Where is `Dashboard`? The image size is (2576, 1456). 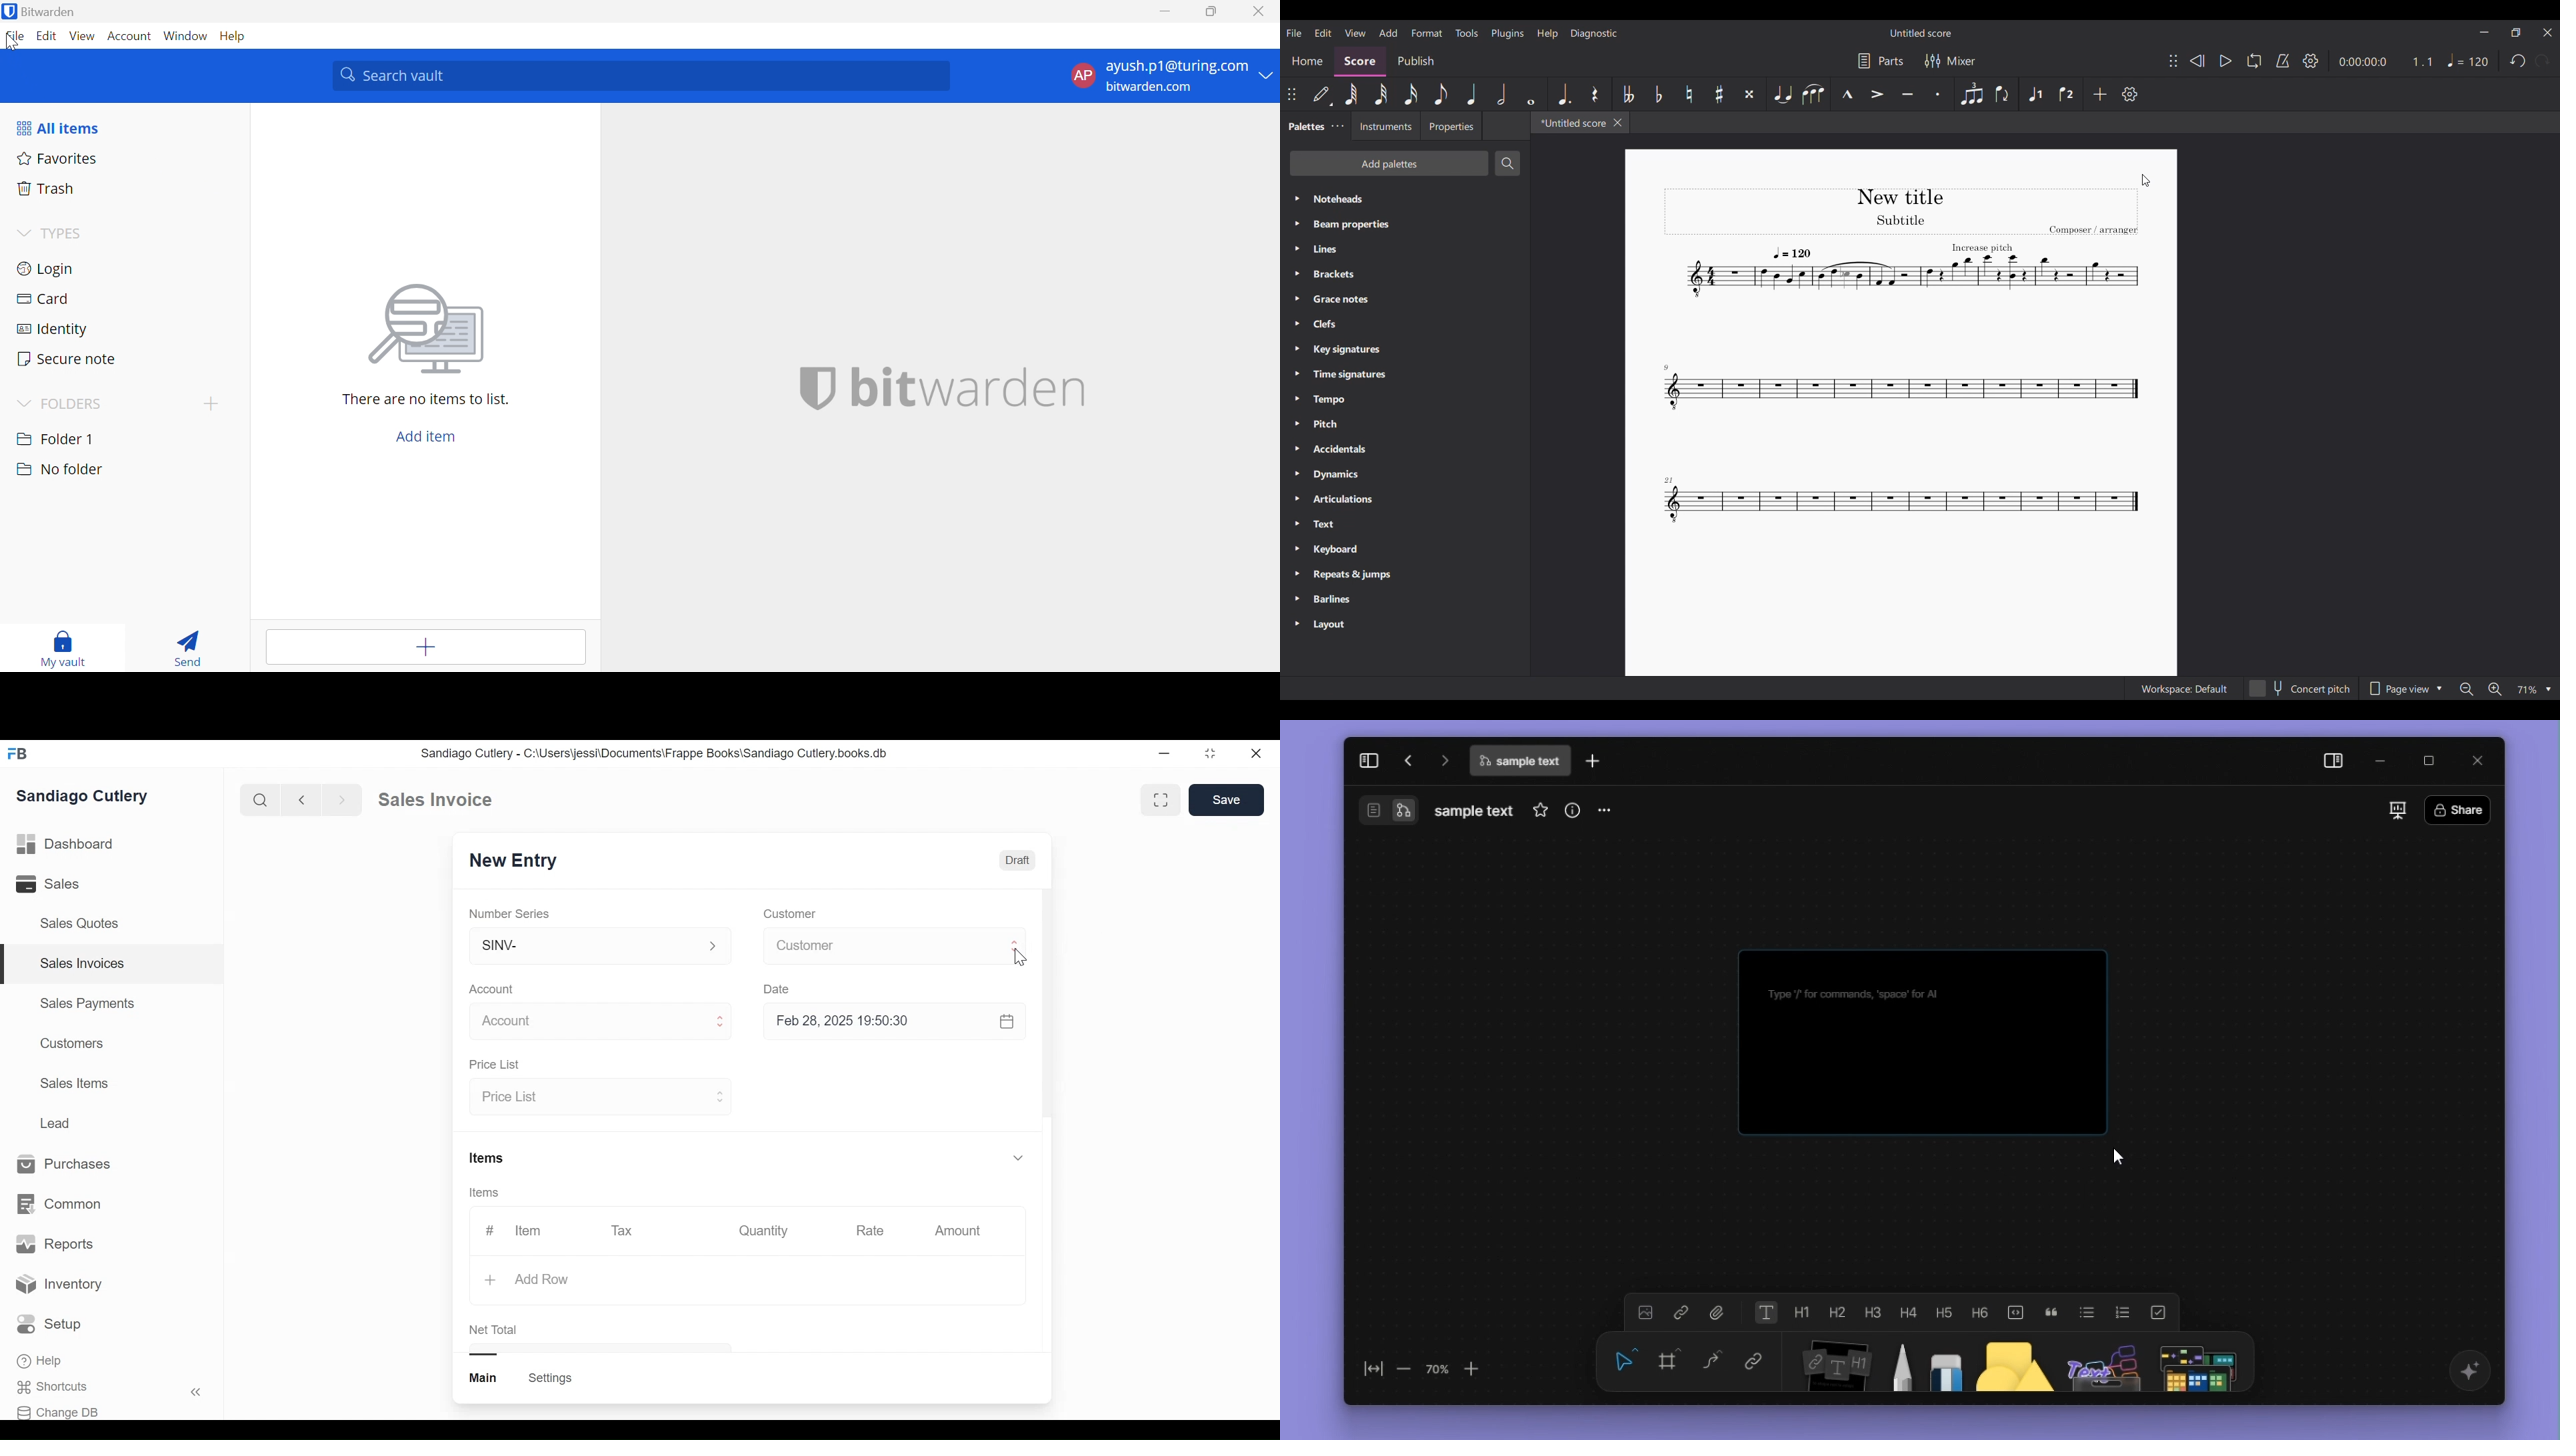
Dashboard is located at coordinates (66, 843).